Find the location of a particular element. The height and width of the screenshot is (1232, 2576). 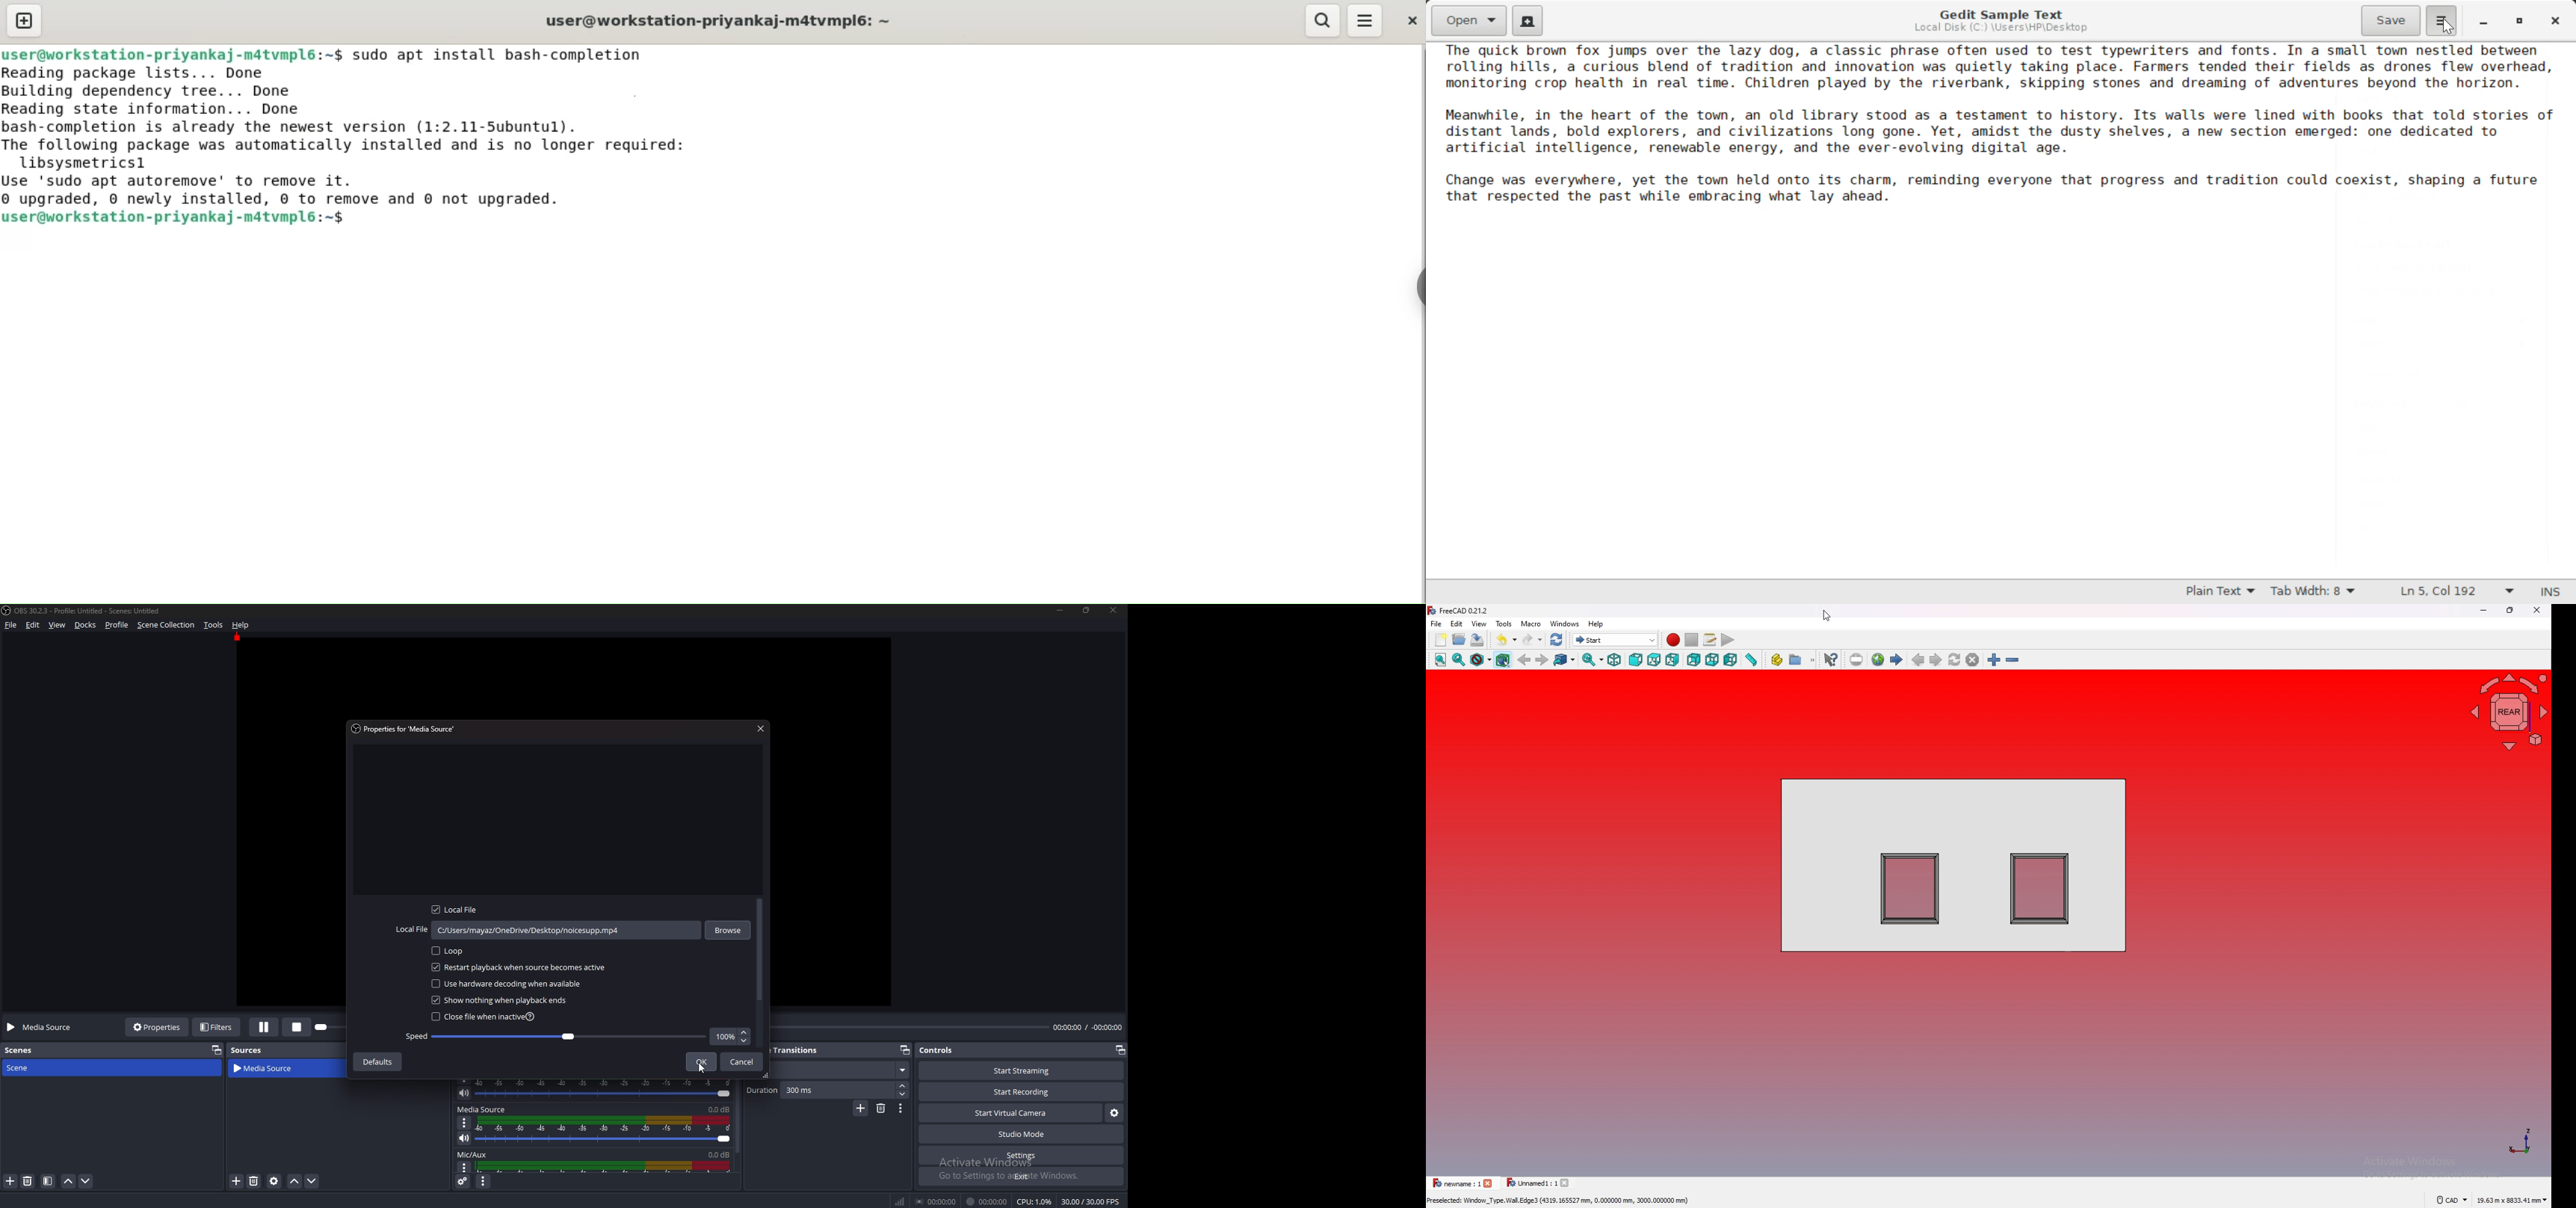

Filter is located at coordinates (48, 1182).